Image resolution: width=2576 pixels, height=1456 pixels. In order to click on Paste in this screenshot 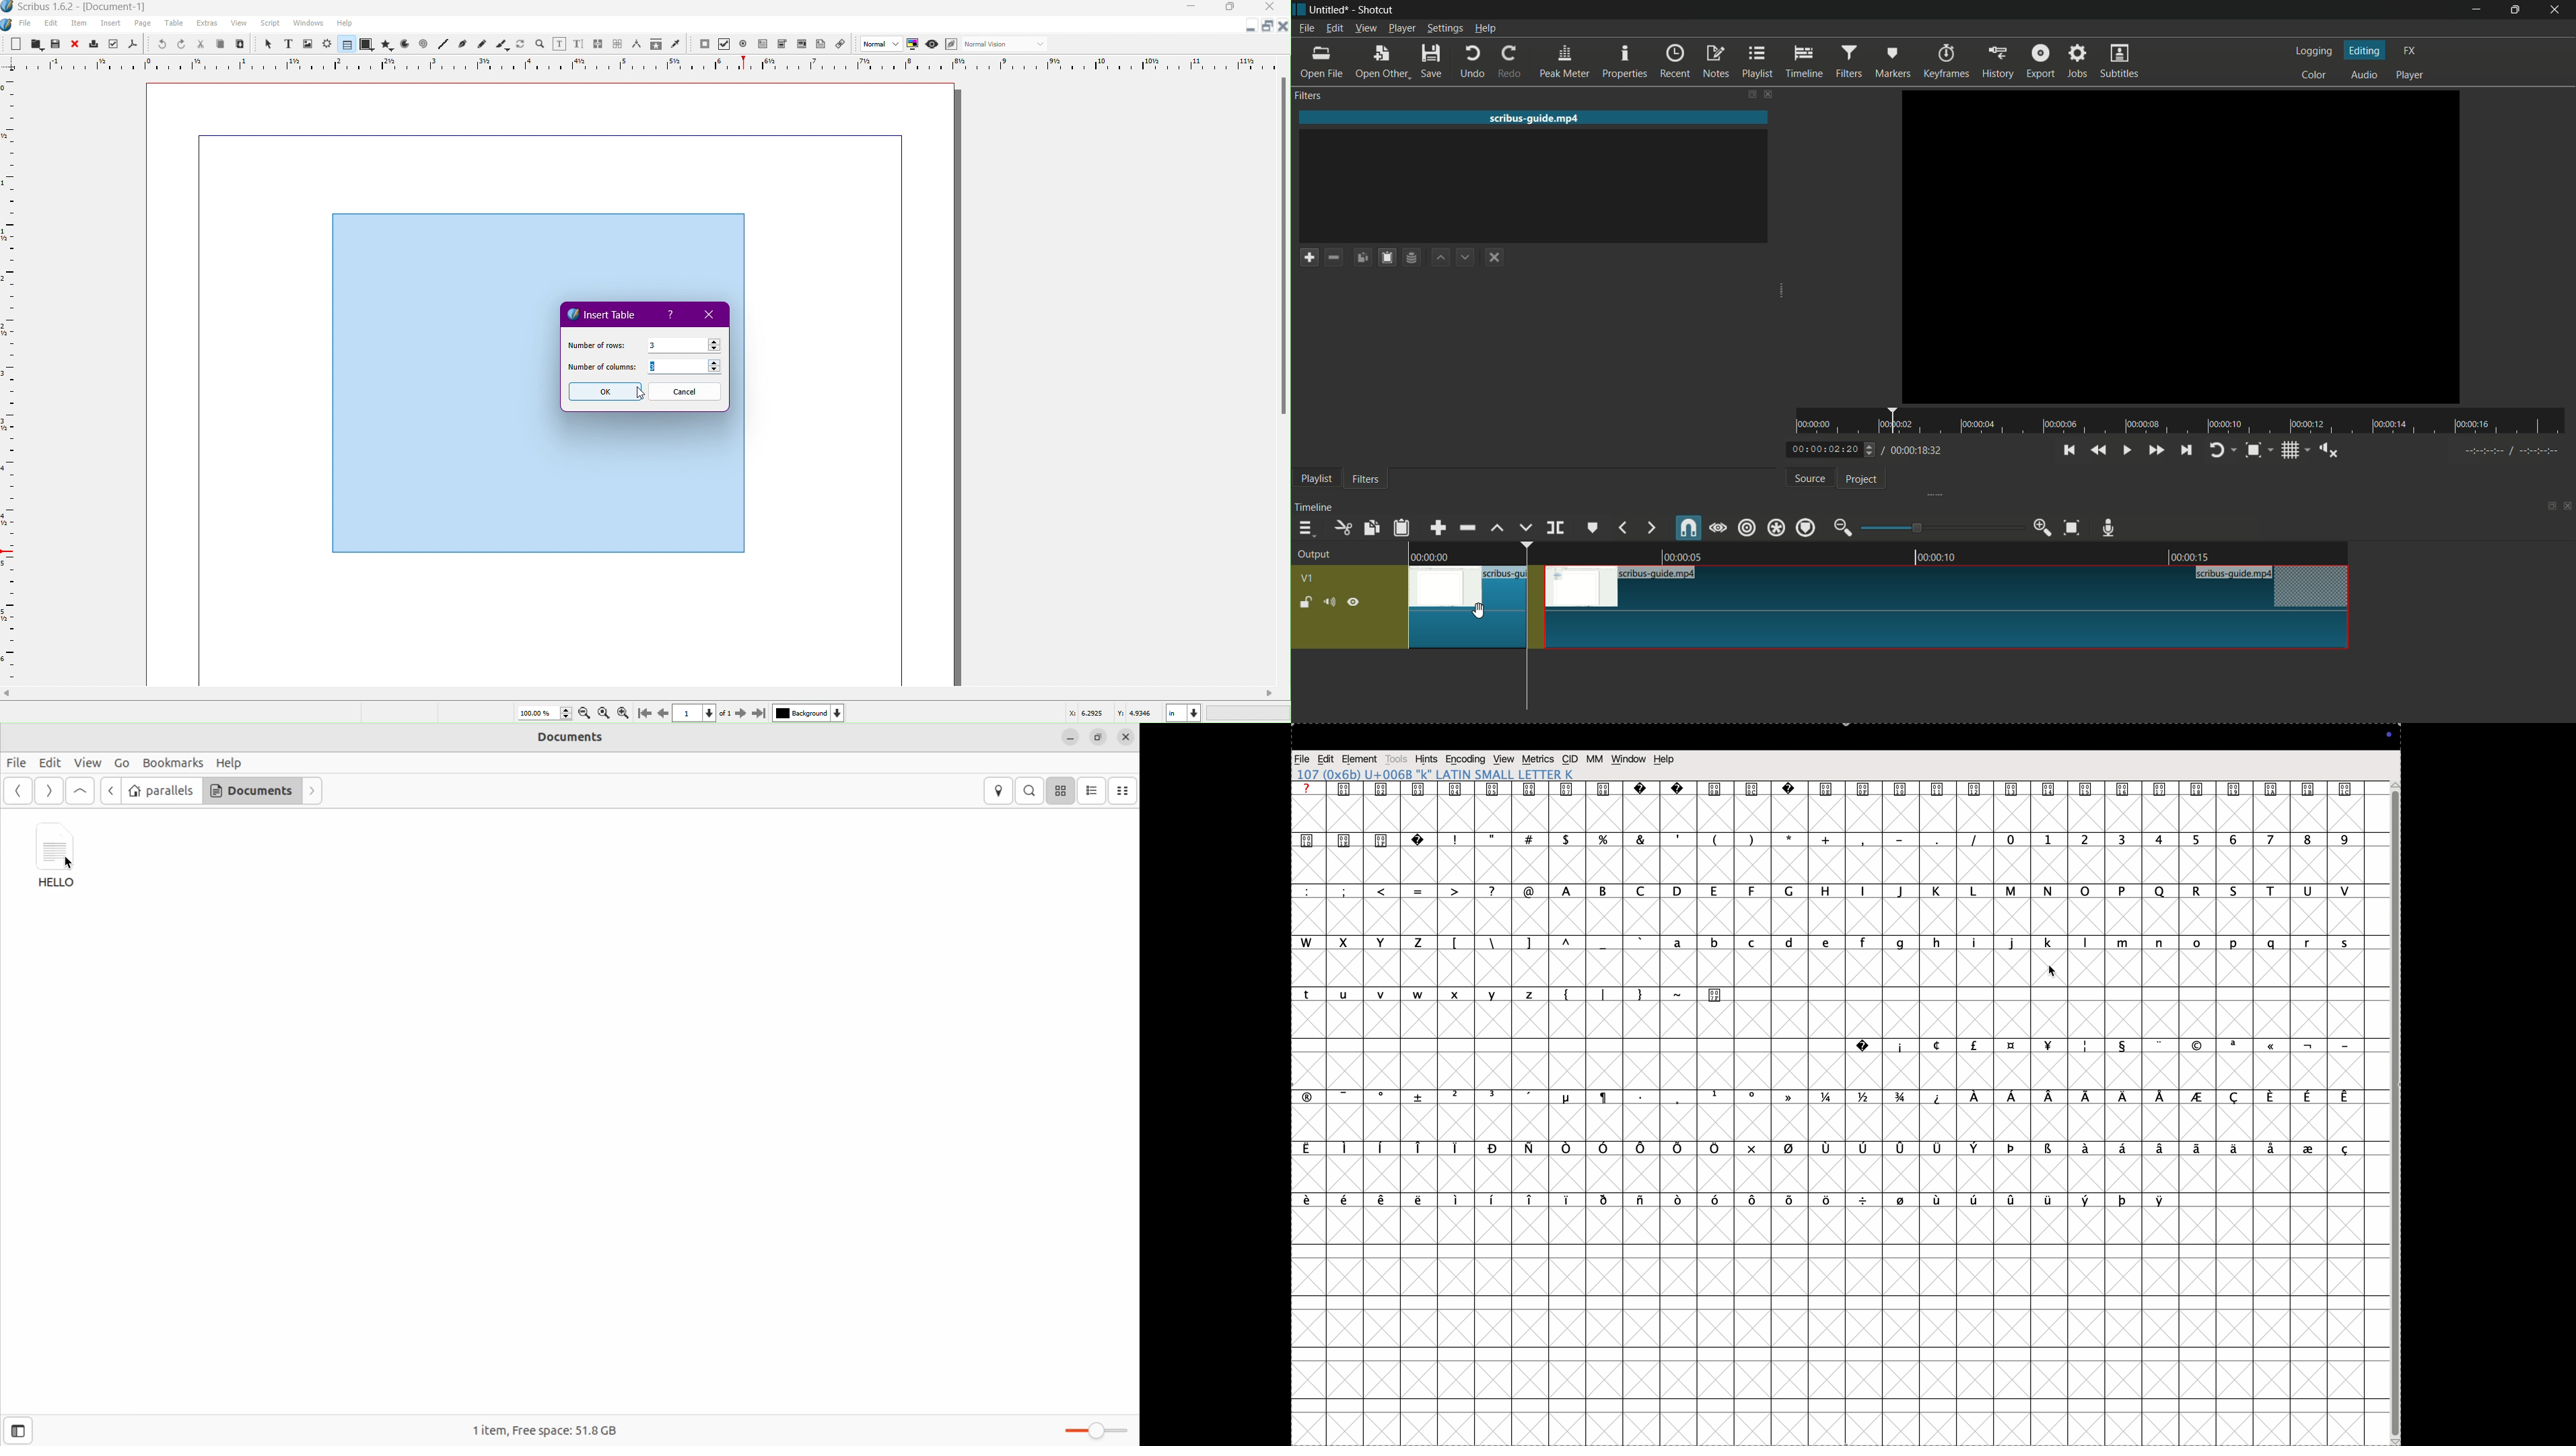, I will do `click(241, 44)`.